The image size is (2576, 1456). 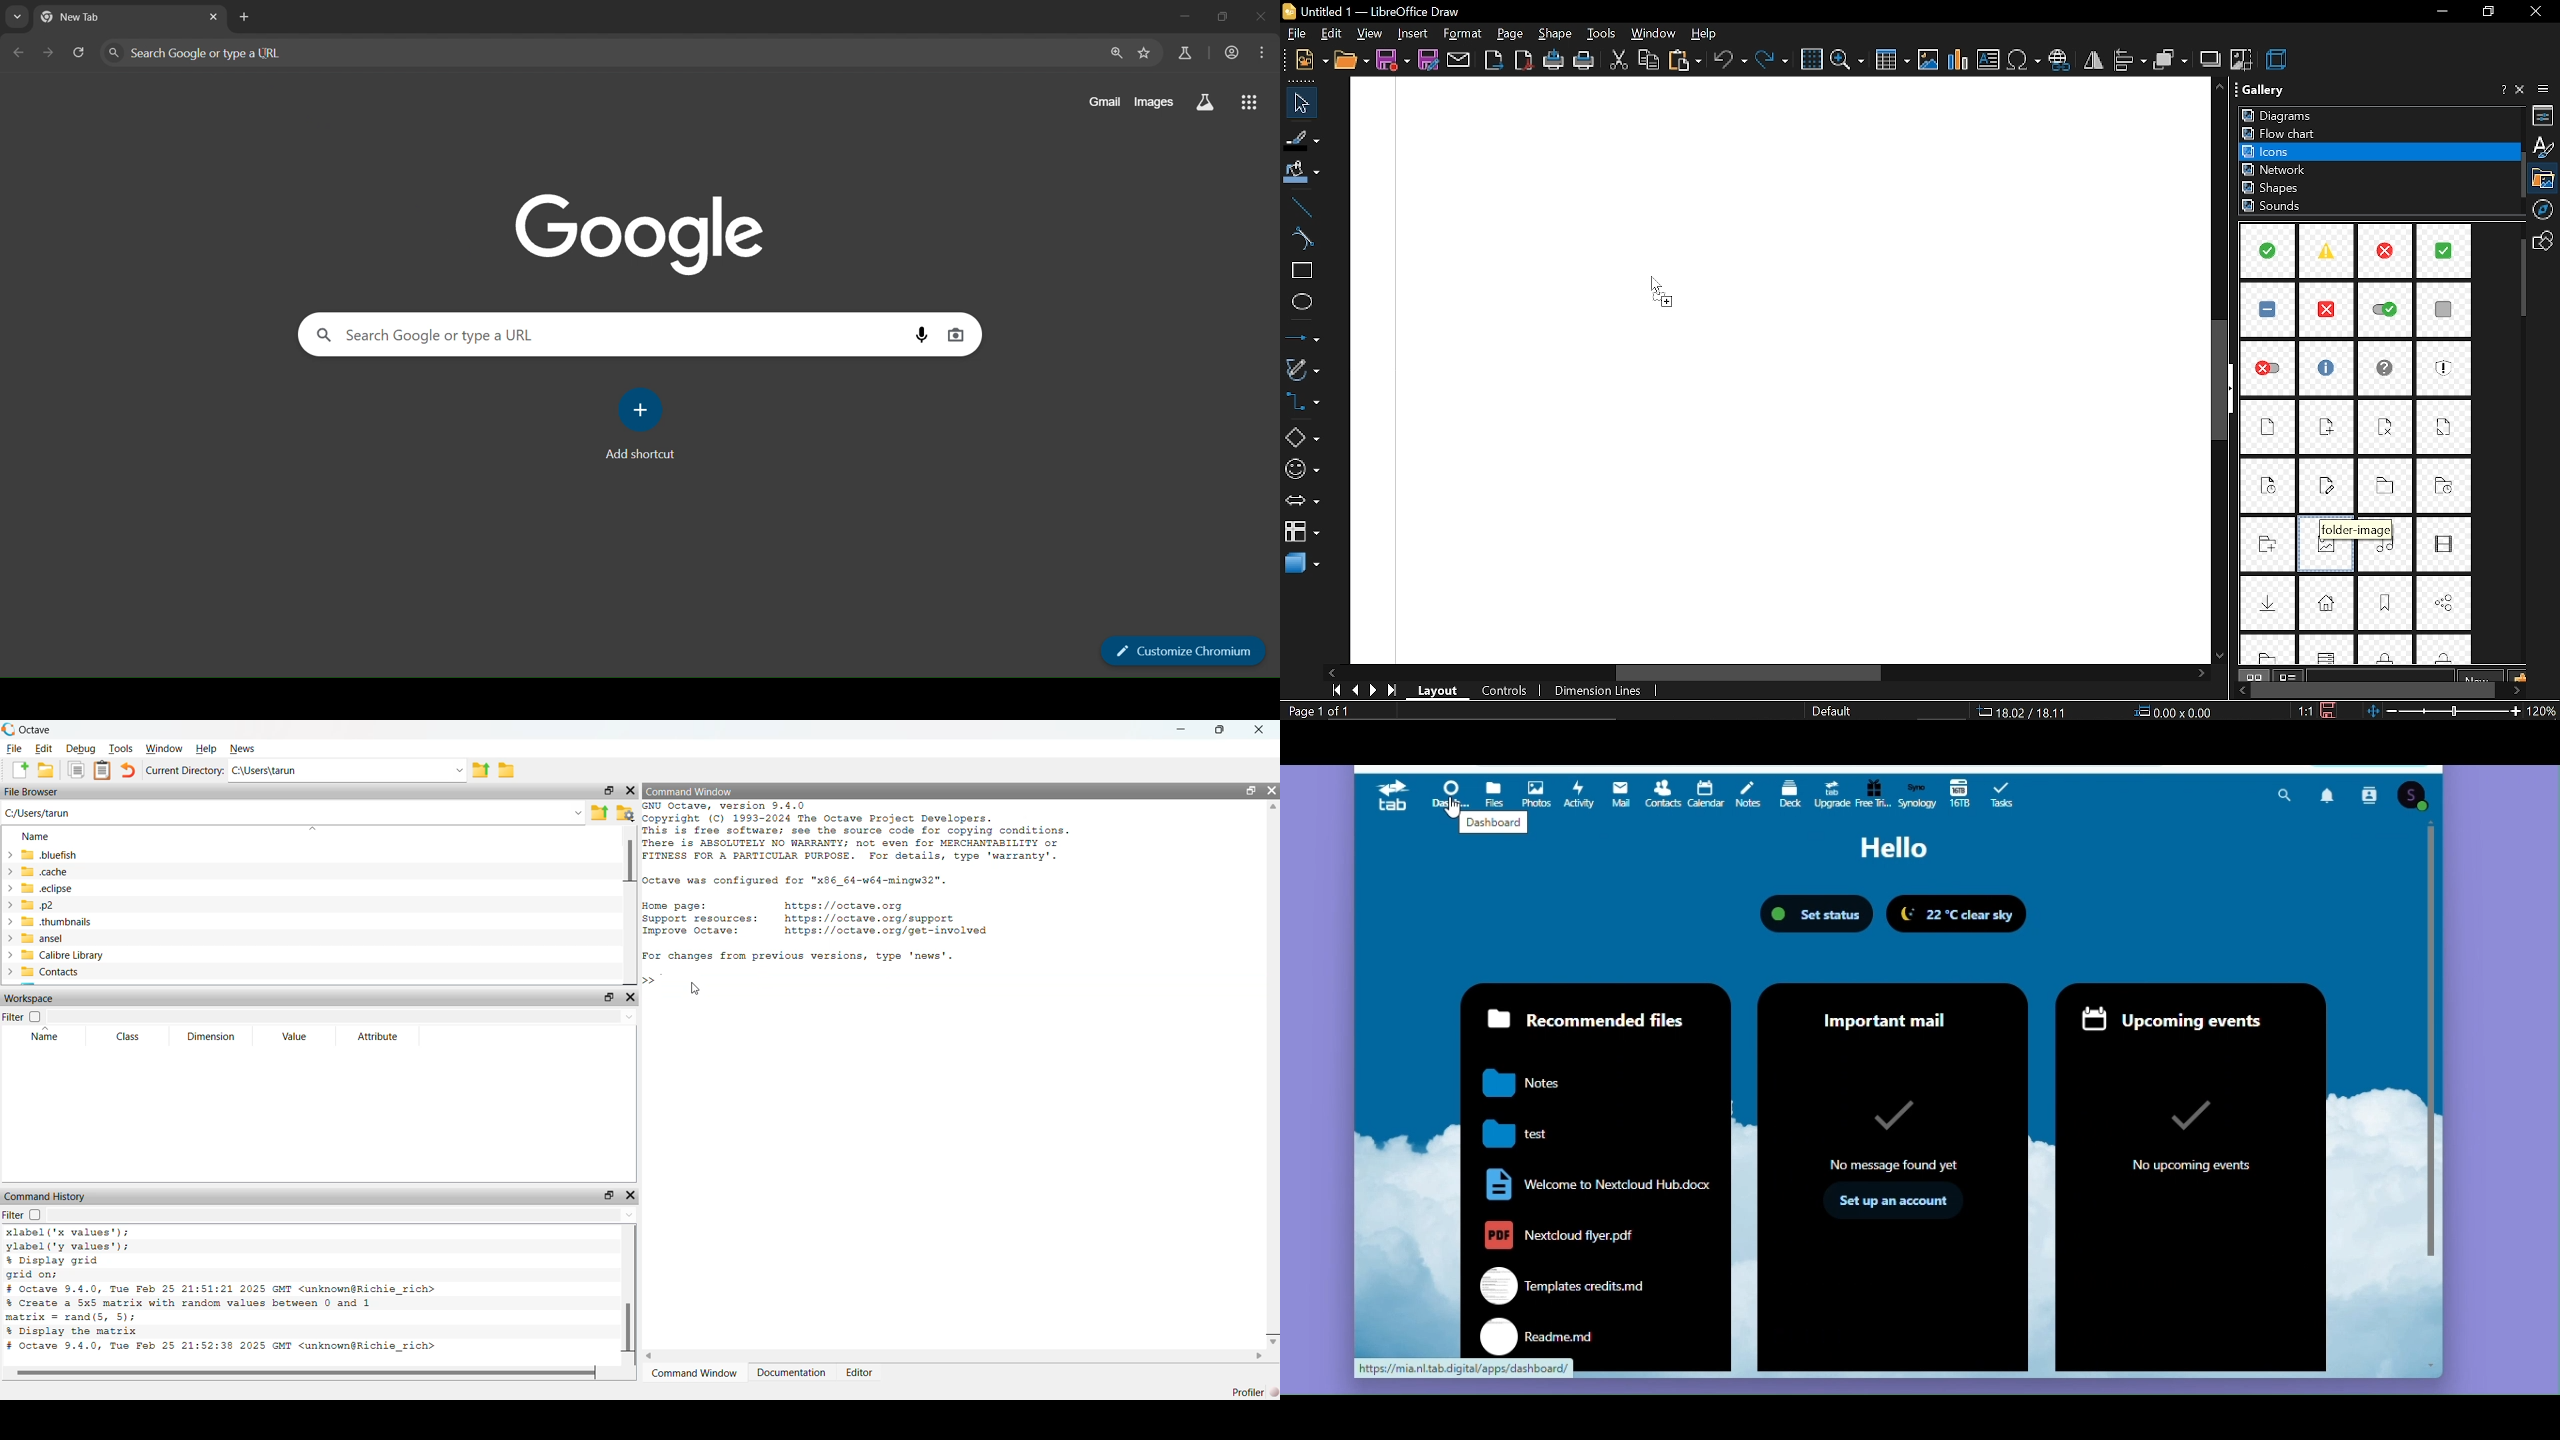 What do you see at coordinates (1662, 796) in the screenshot?
I see `Contacts` at bounding box center [1662, 796].